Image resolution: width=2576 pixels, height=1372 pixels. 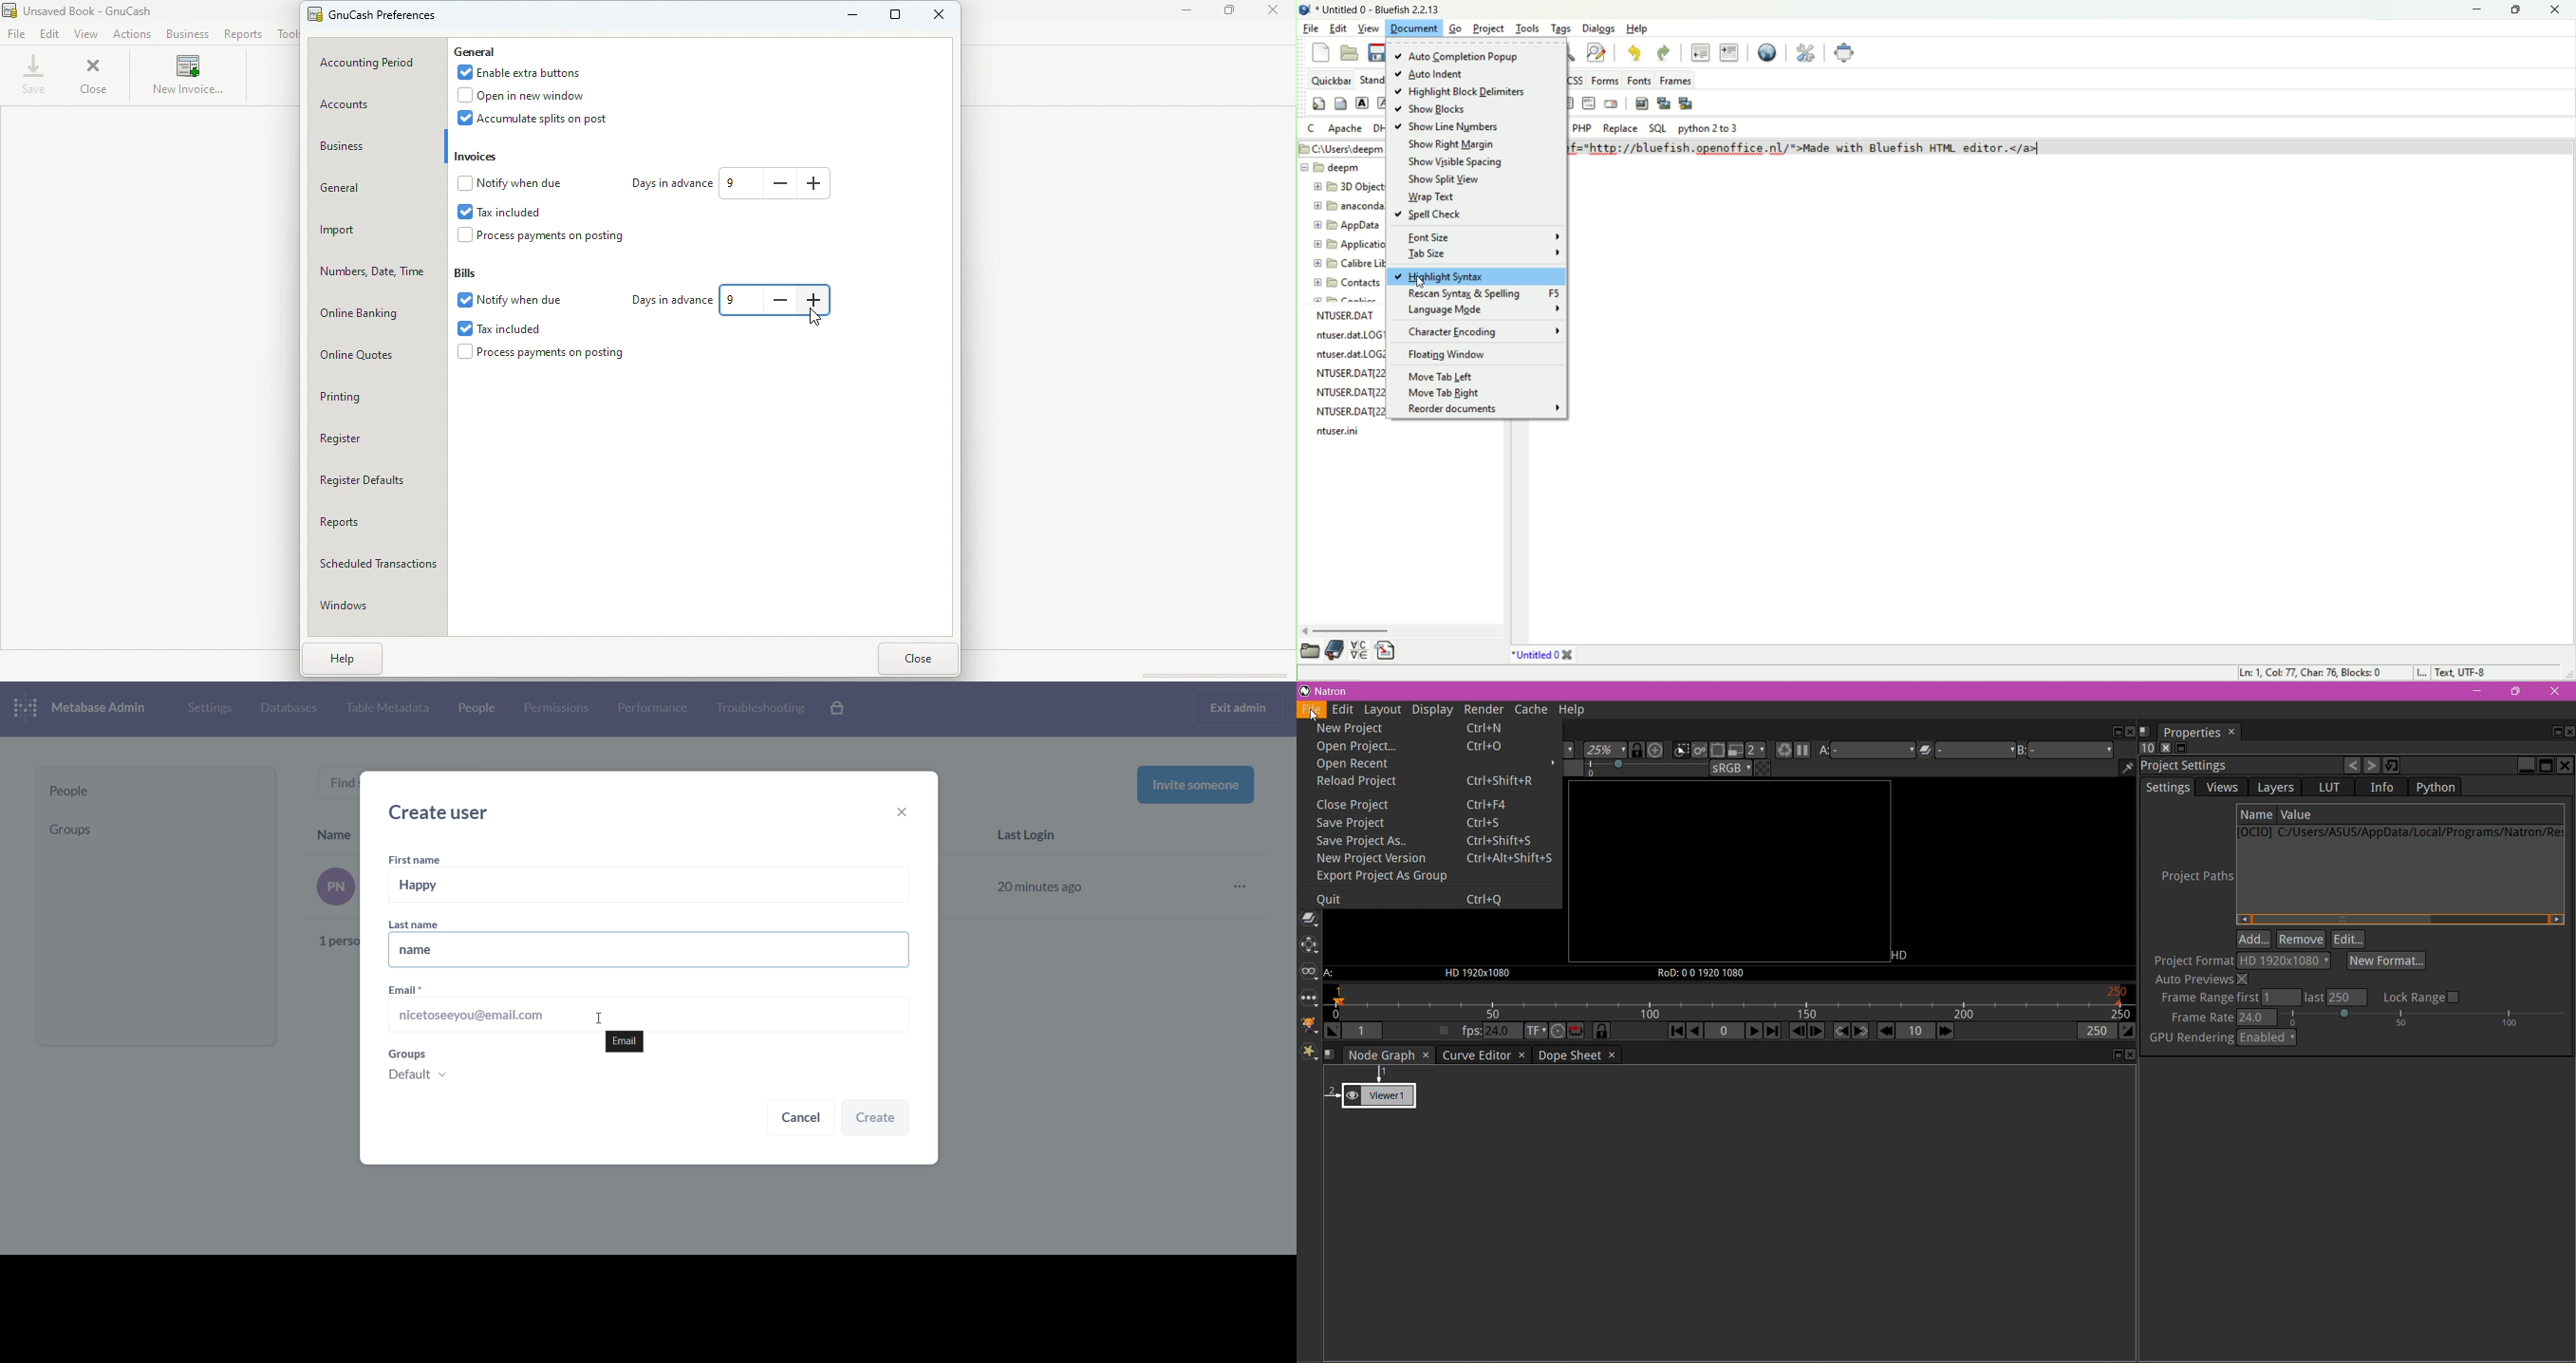 I want to click on Close, so click(x=943, y=21).